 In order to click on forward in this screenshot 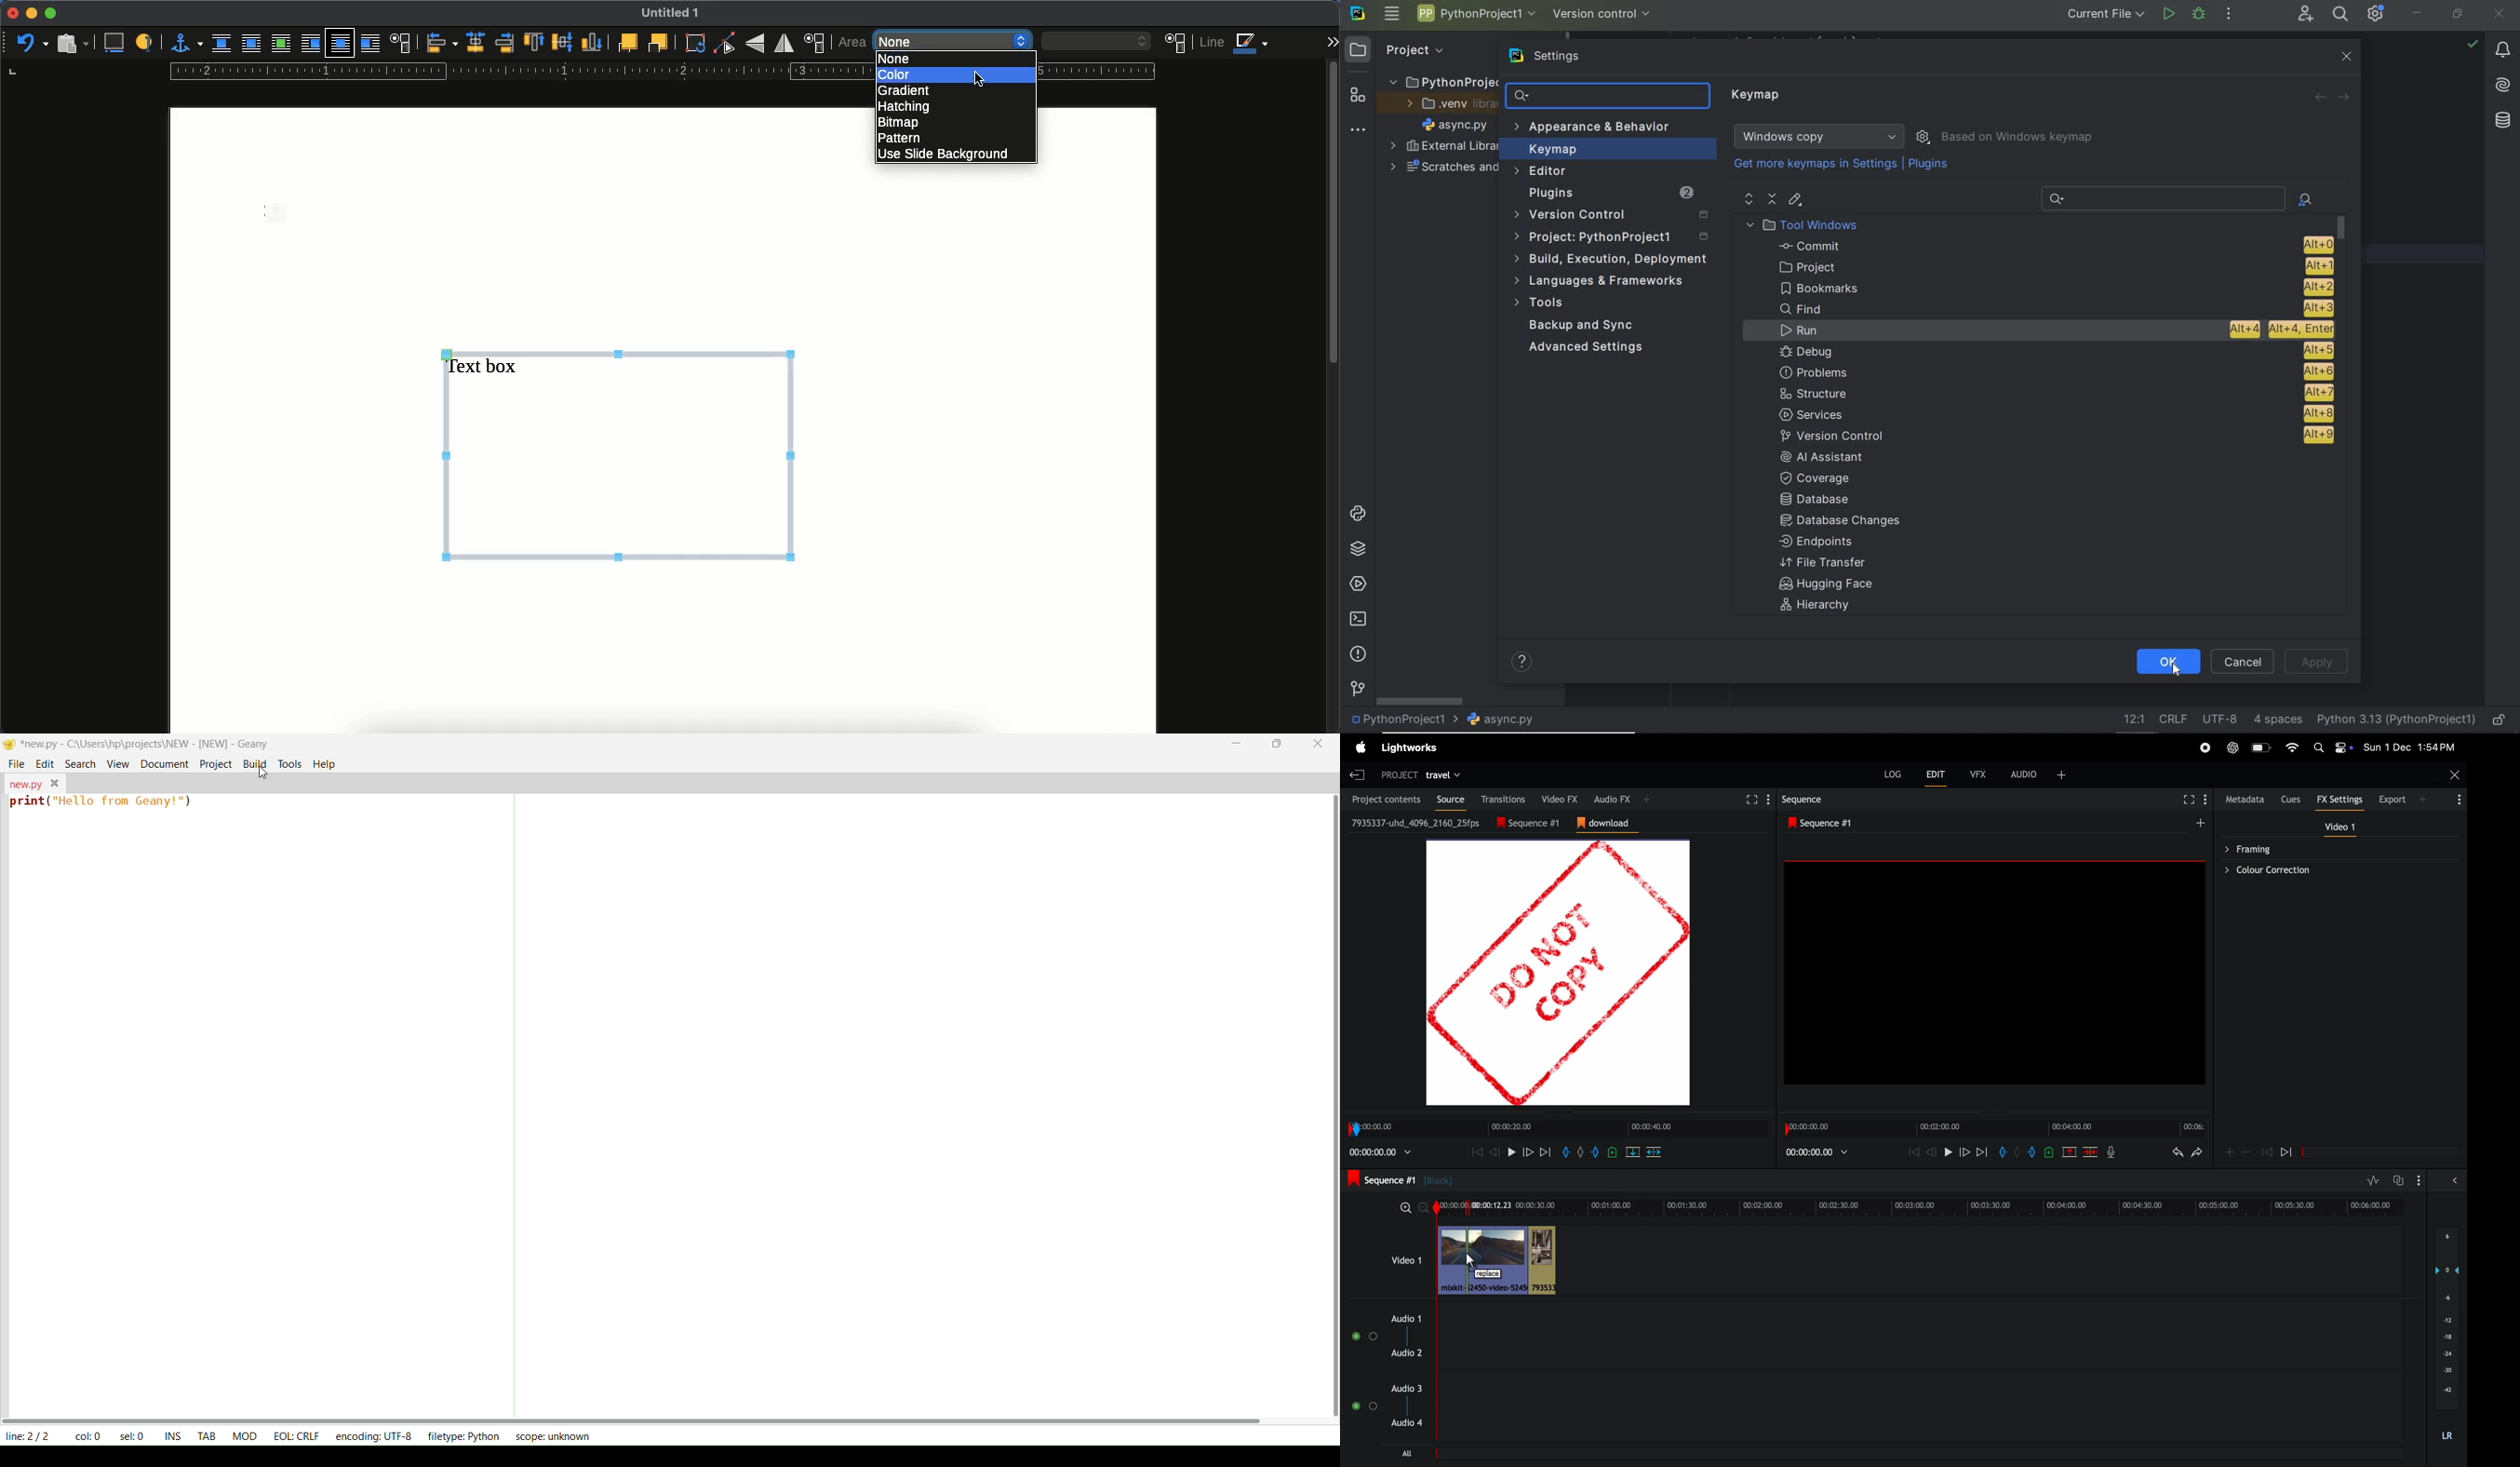, I will do `click(1965, 1152)`.